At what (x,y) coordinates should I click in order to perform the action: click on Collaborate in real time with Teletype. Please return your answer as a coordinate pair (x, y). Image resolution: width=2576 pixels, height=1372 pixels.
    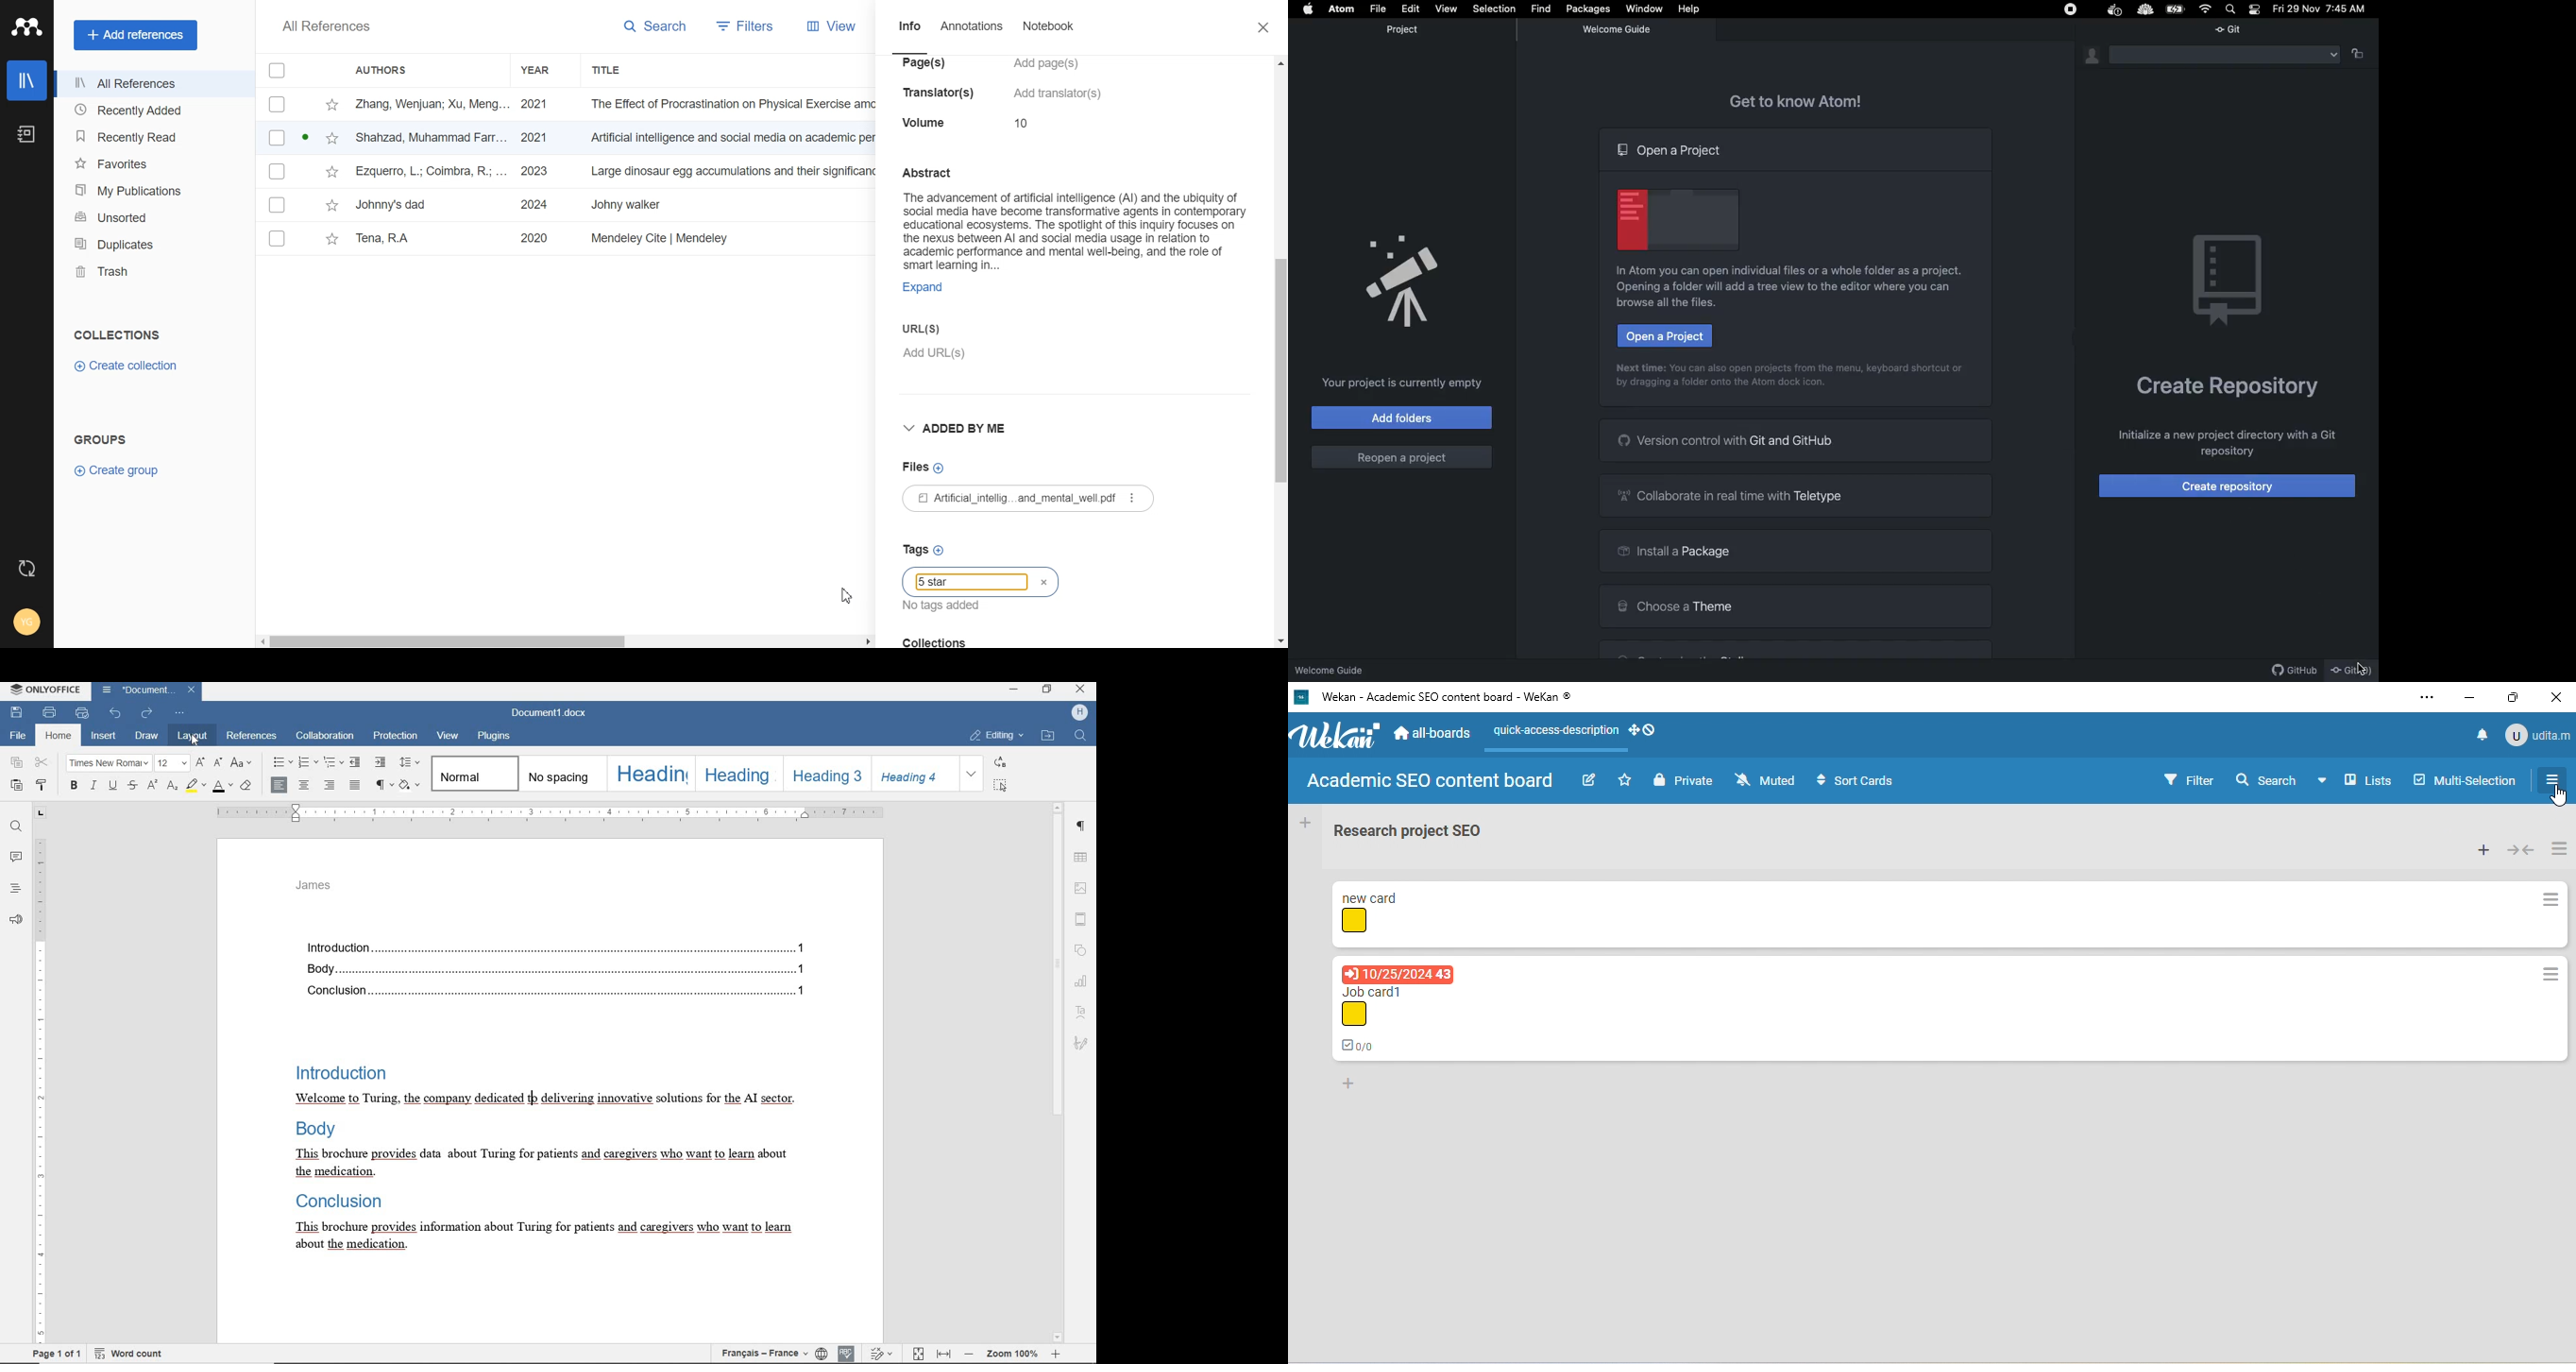
    Looking at the image, I should click on (1793, 495).